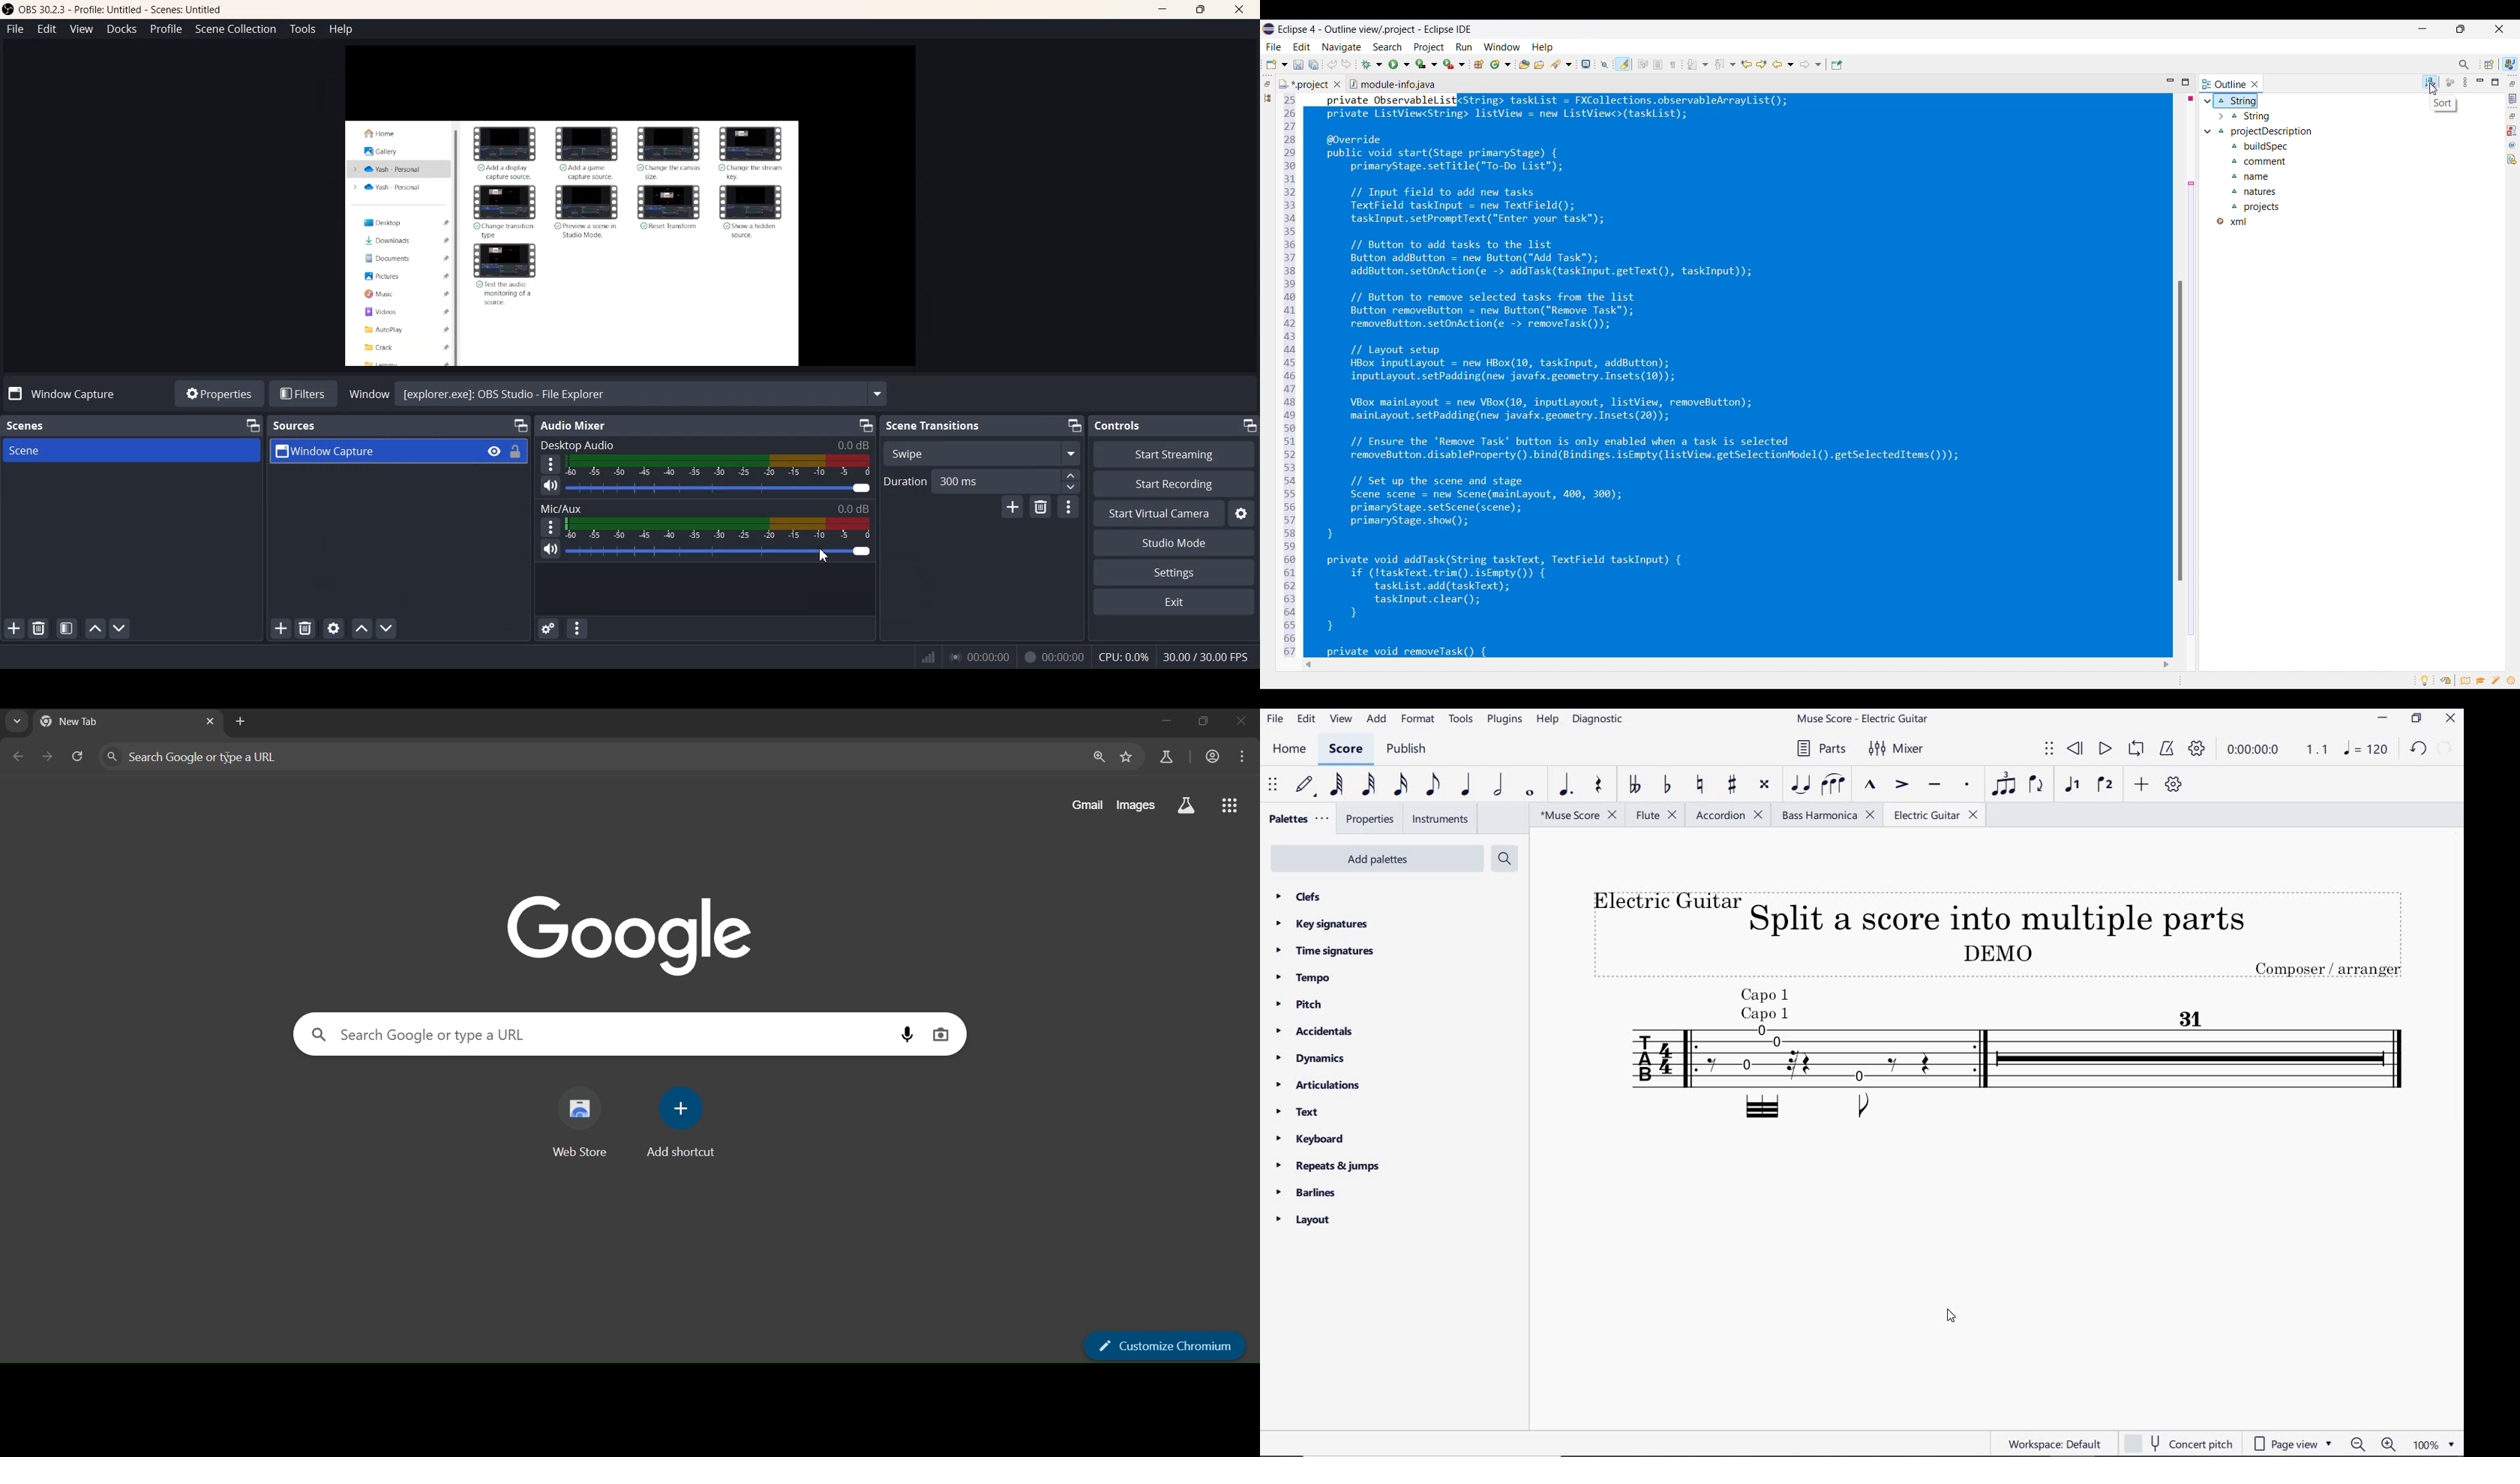  I want to click on Advance Audio properties, so click(549, 629).